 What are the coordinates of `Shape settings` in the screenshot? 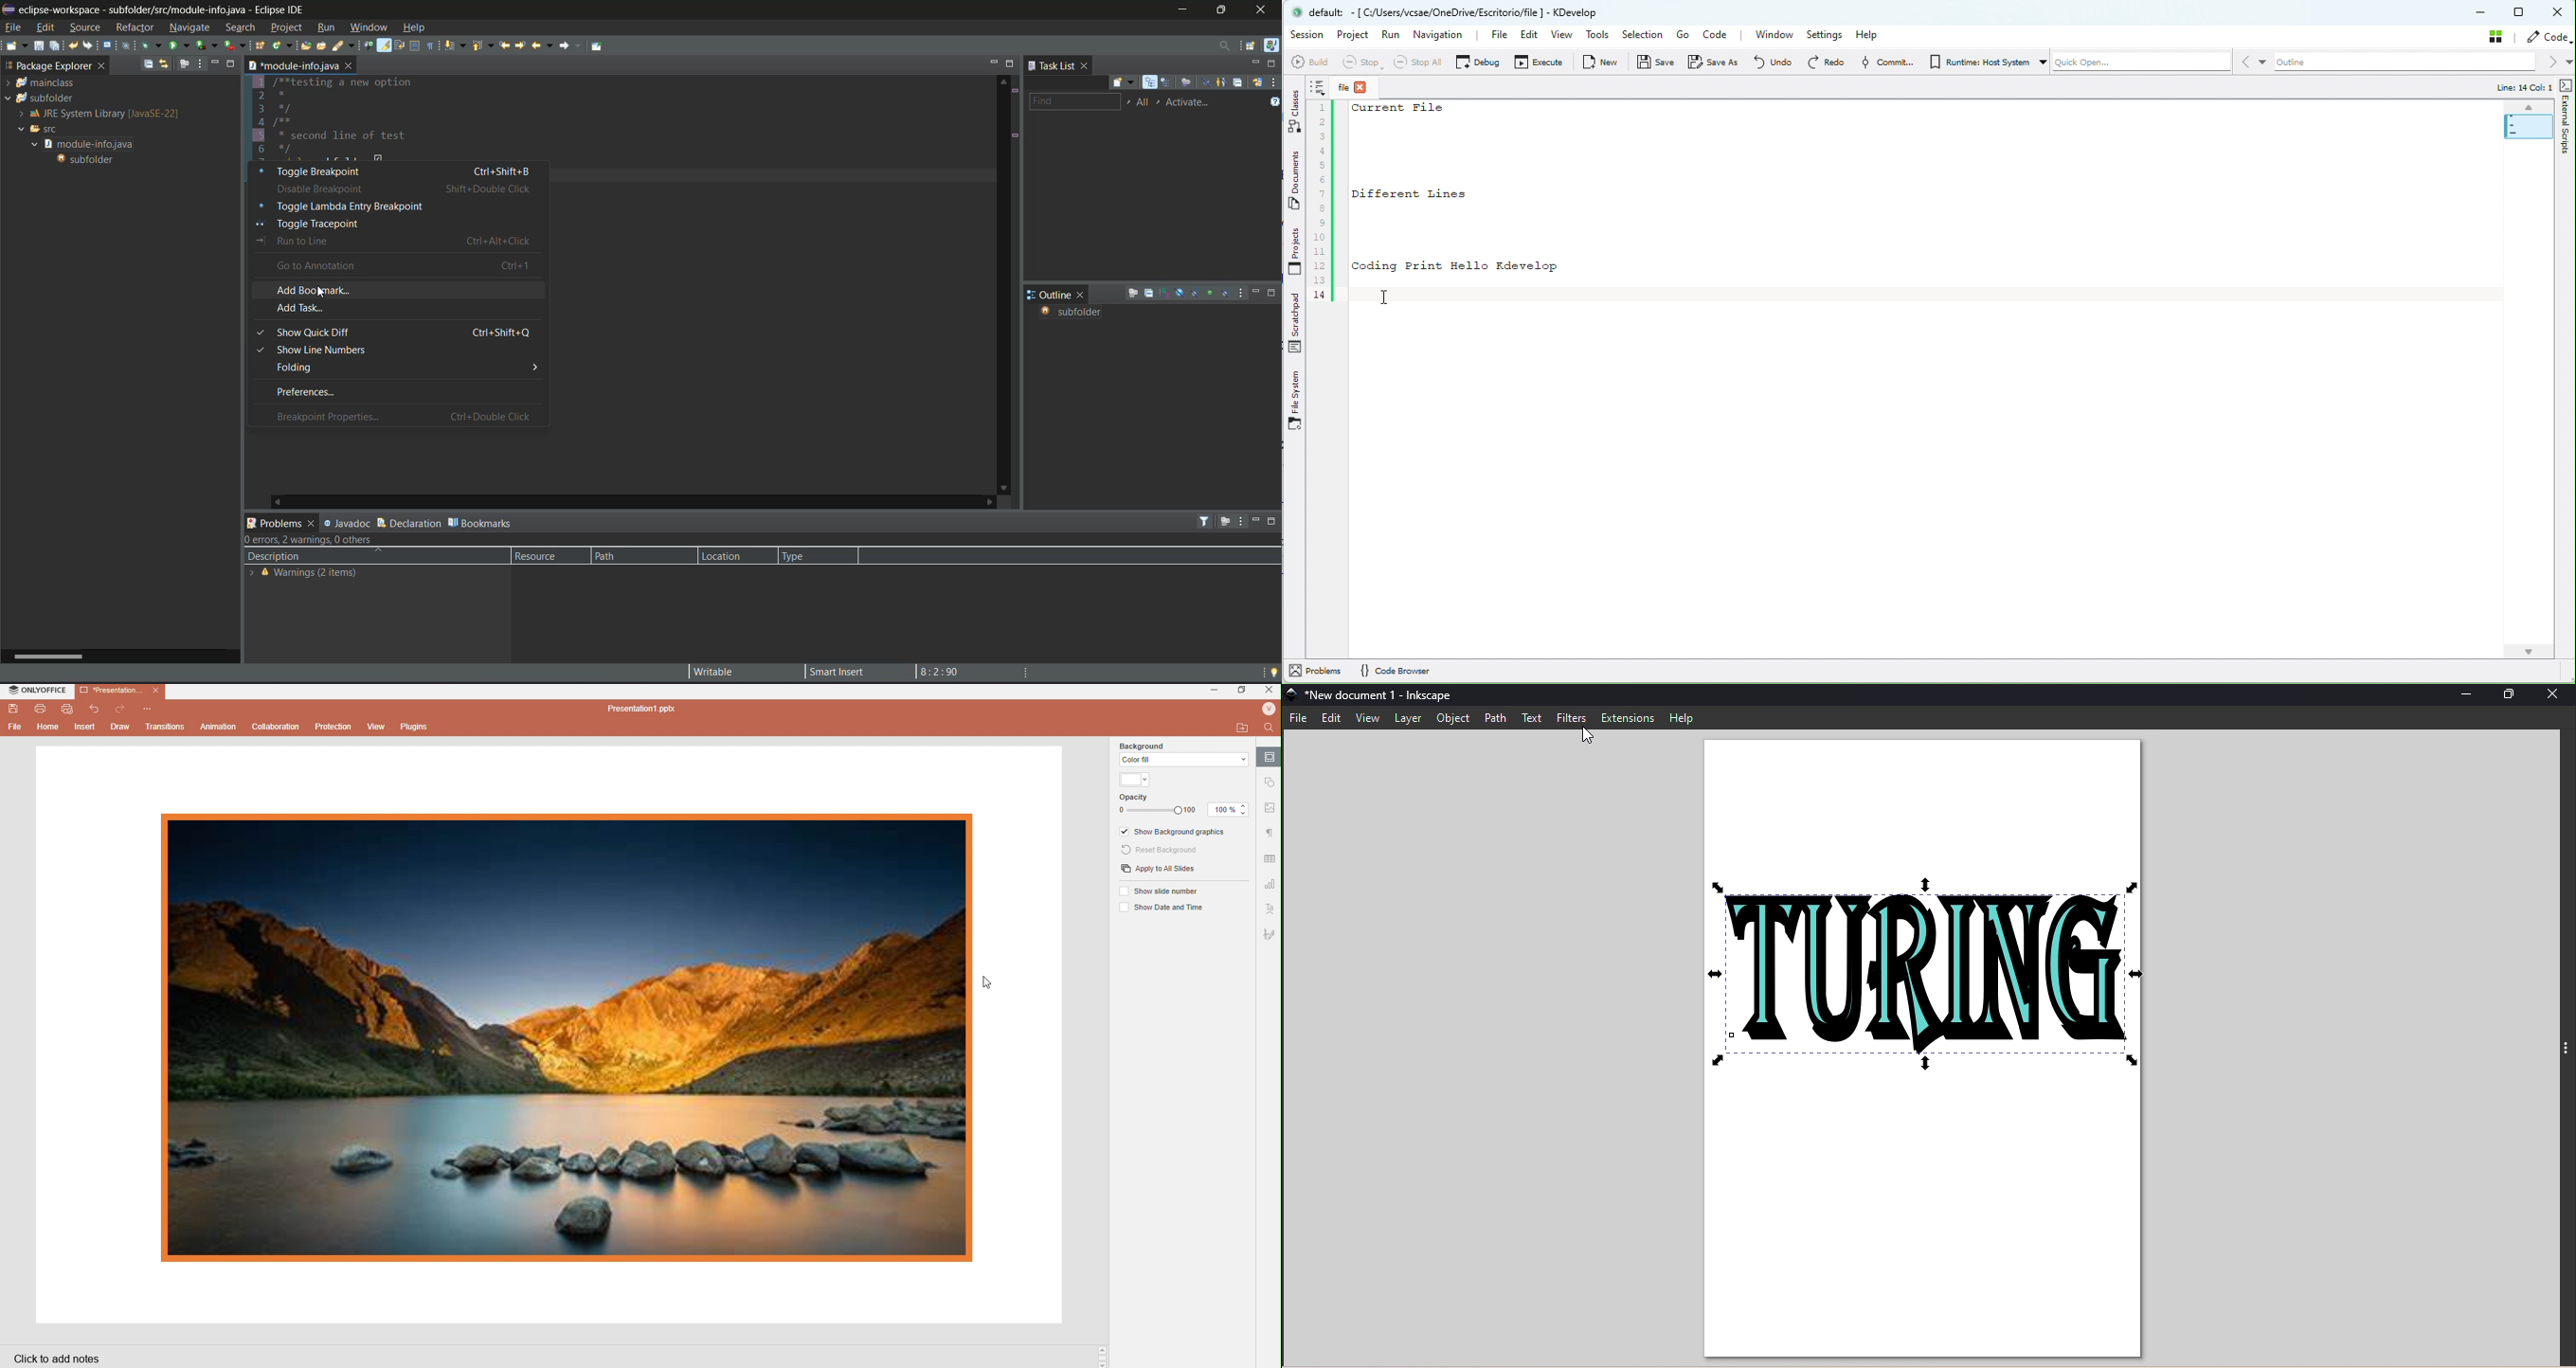 It's located at (1271, 784).